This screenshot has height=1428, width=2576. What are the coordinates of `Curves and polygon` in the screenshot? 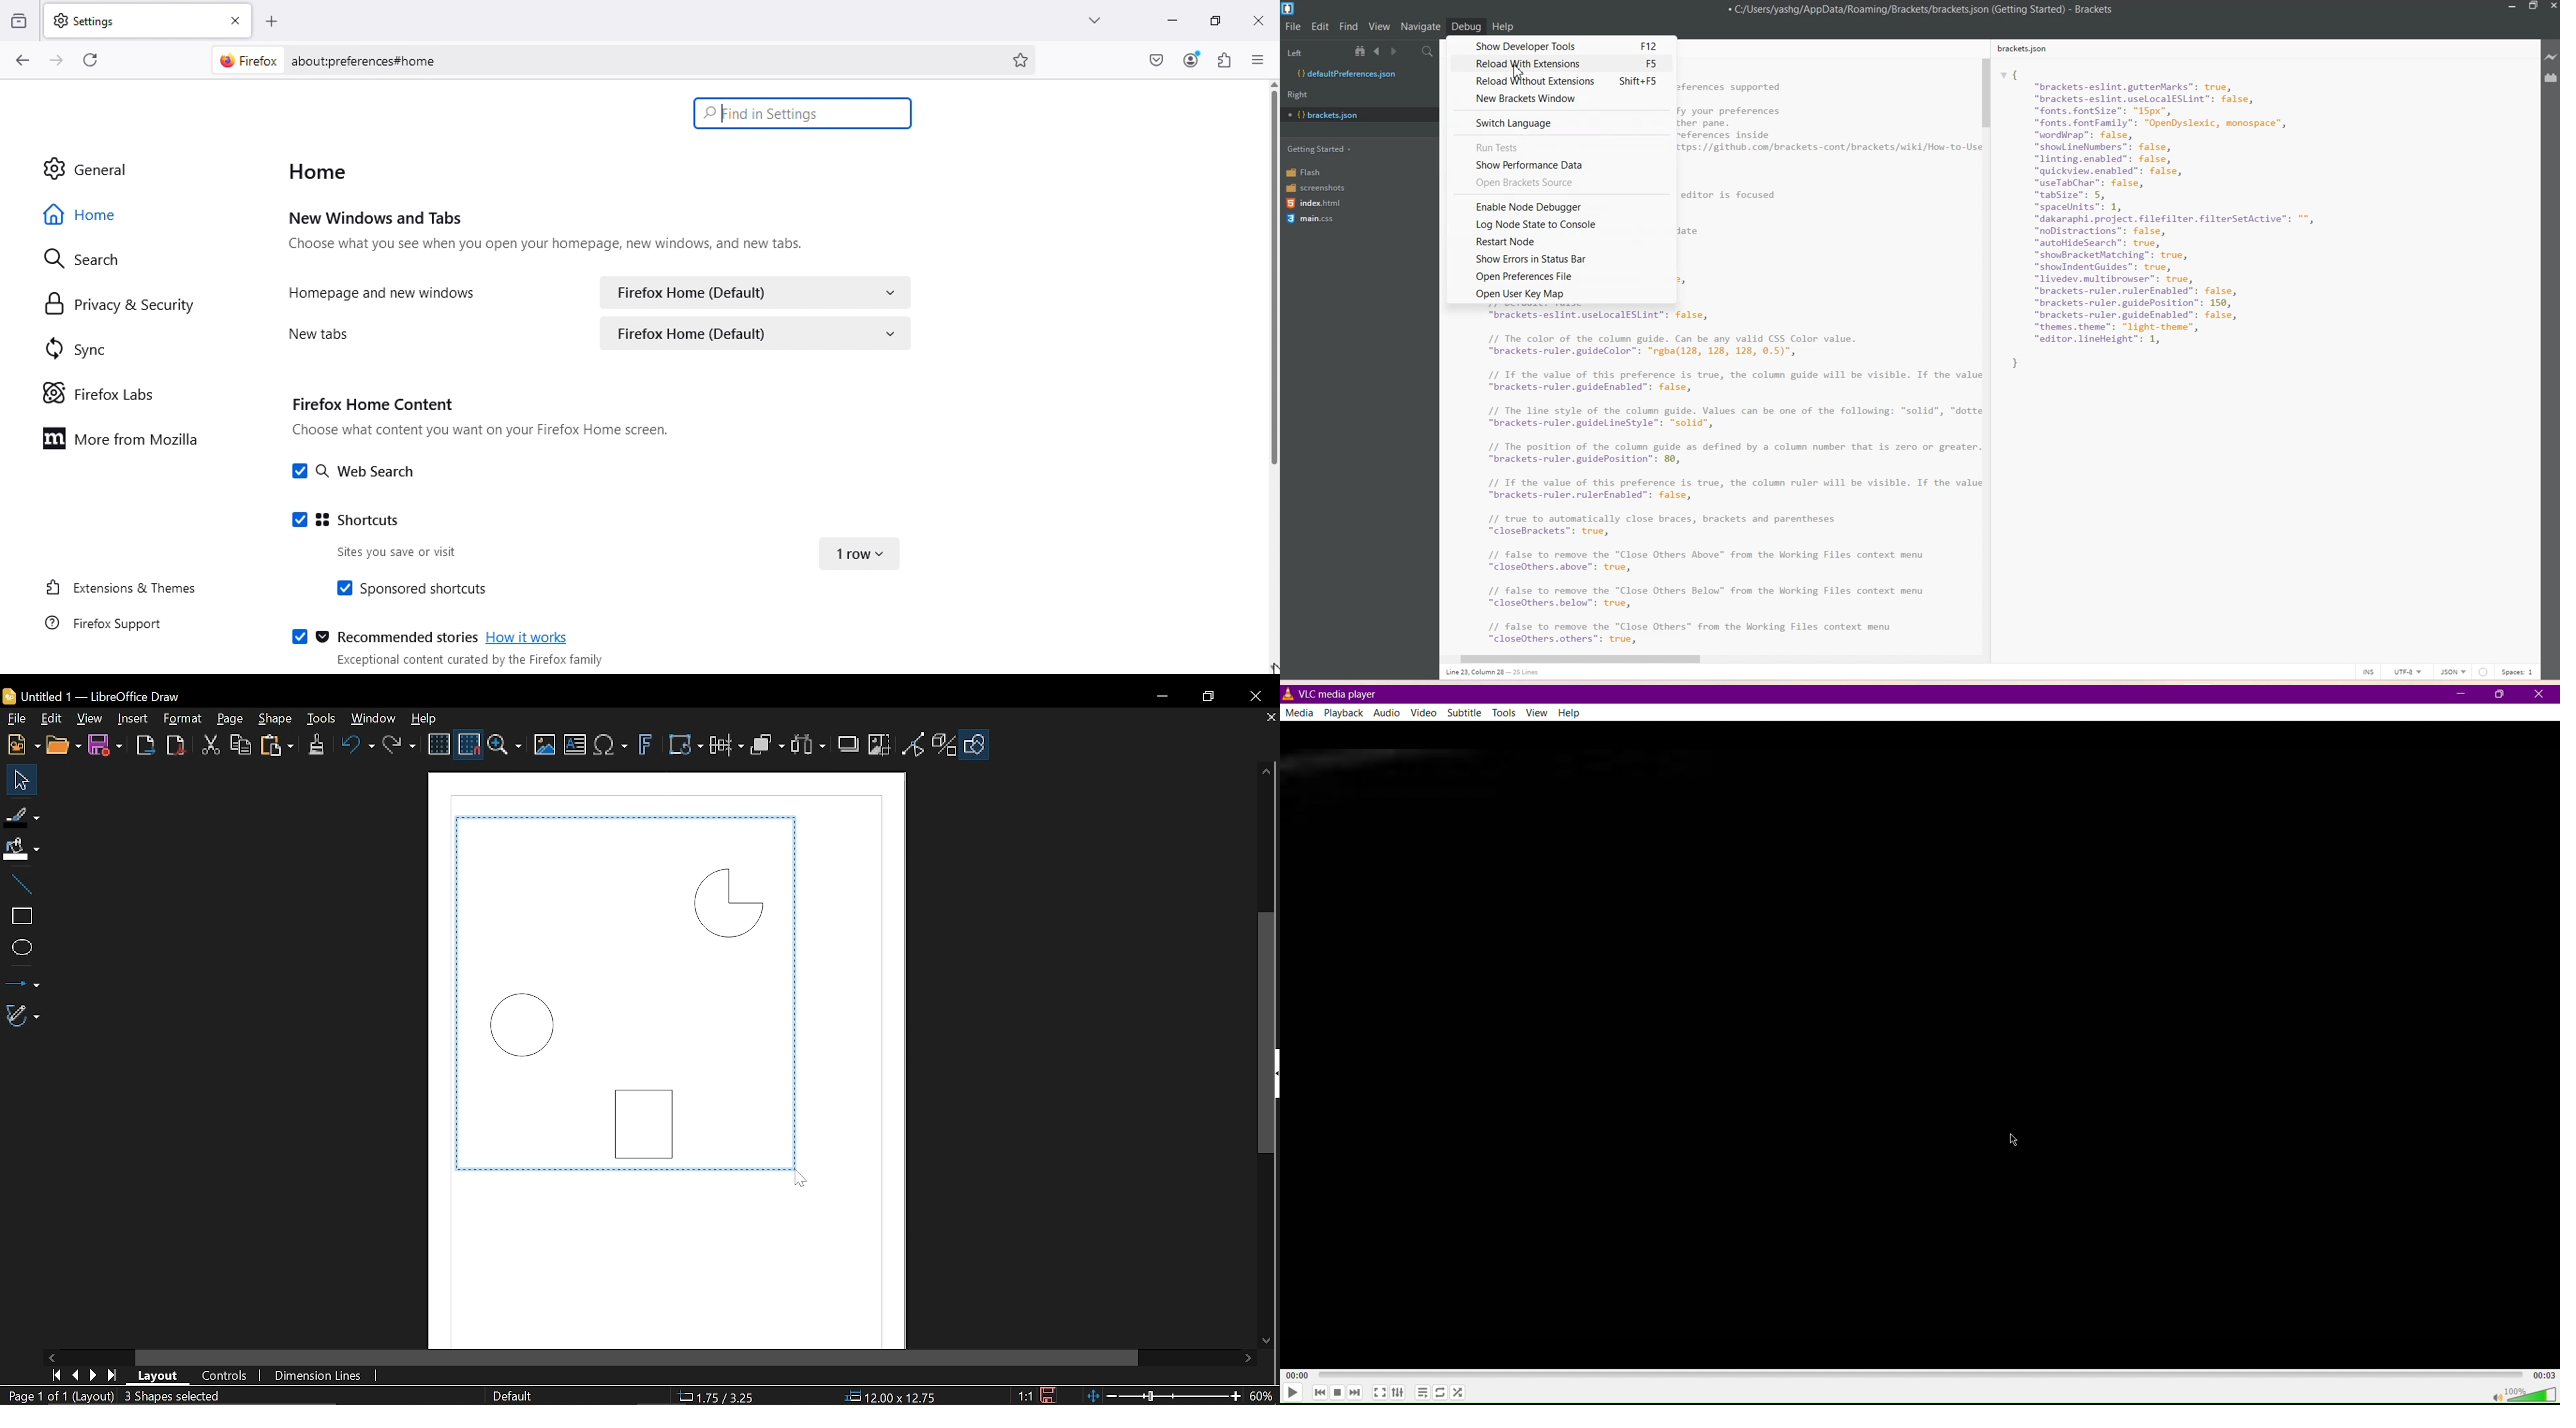 It's located at (22, 1017).